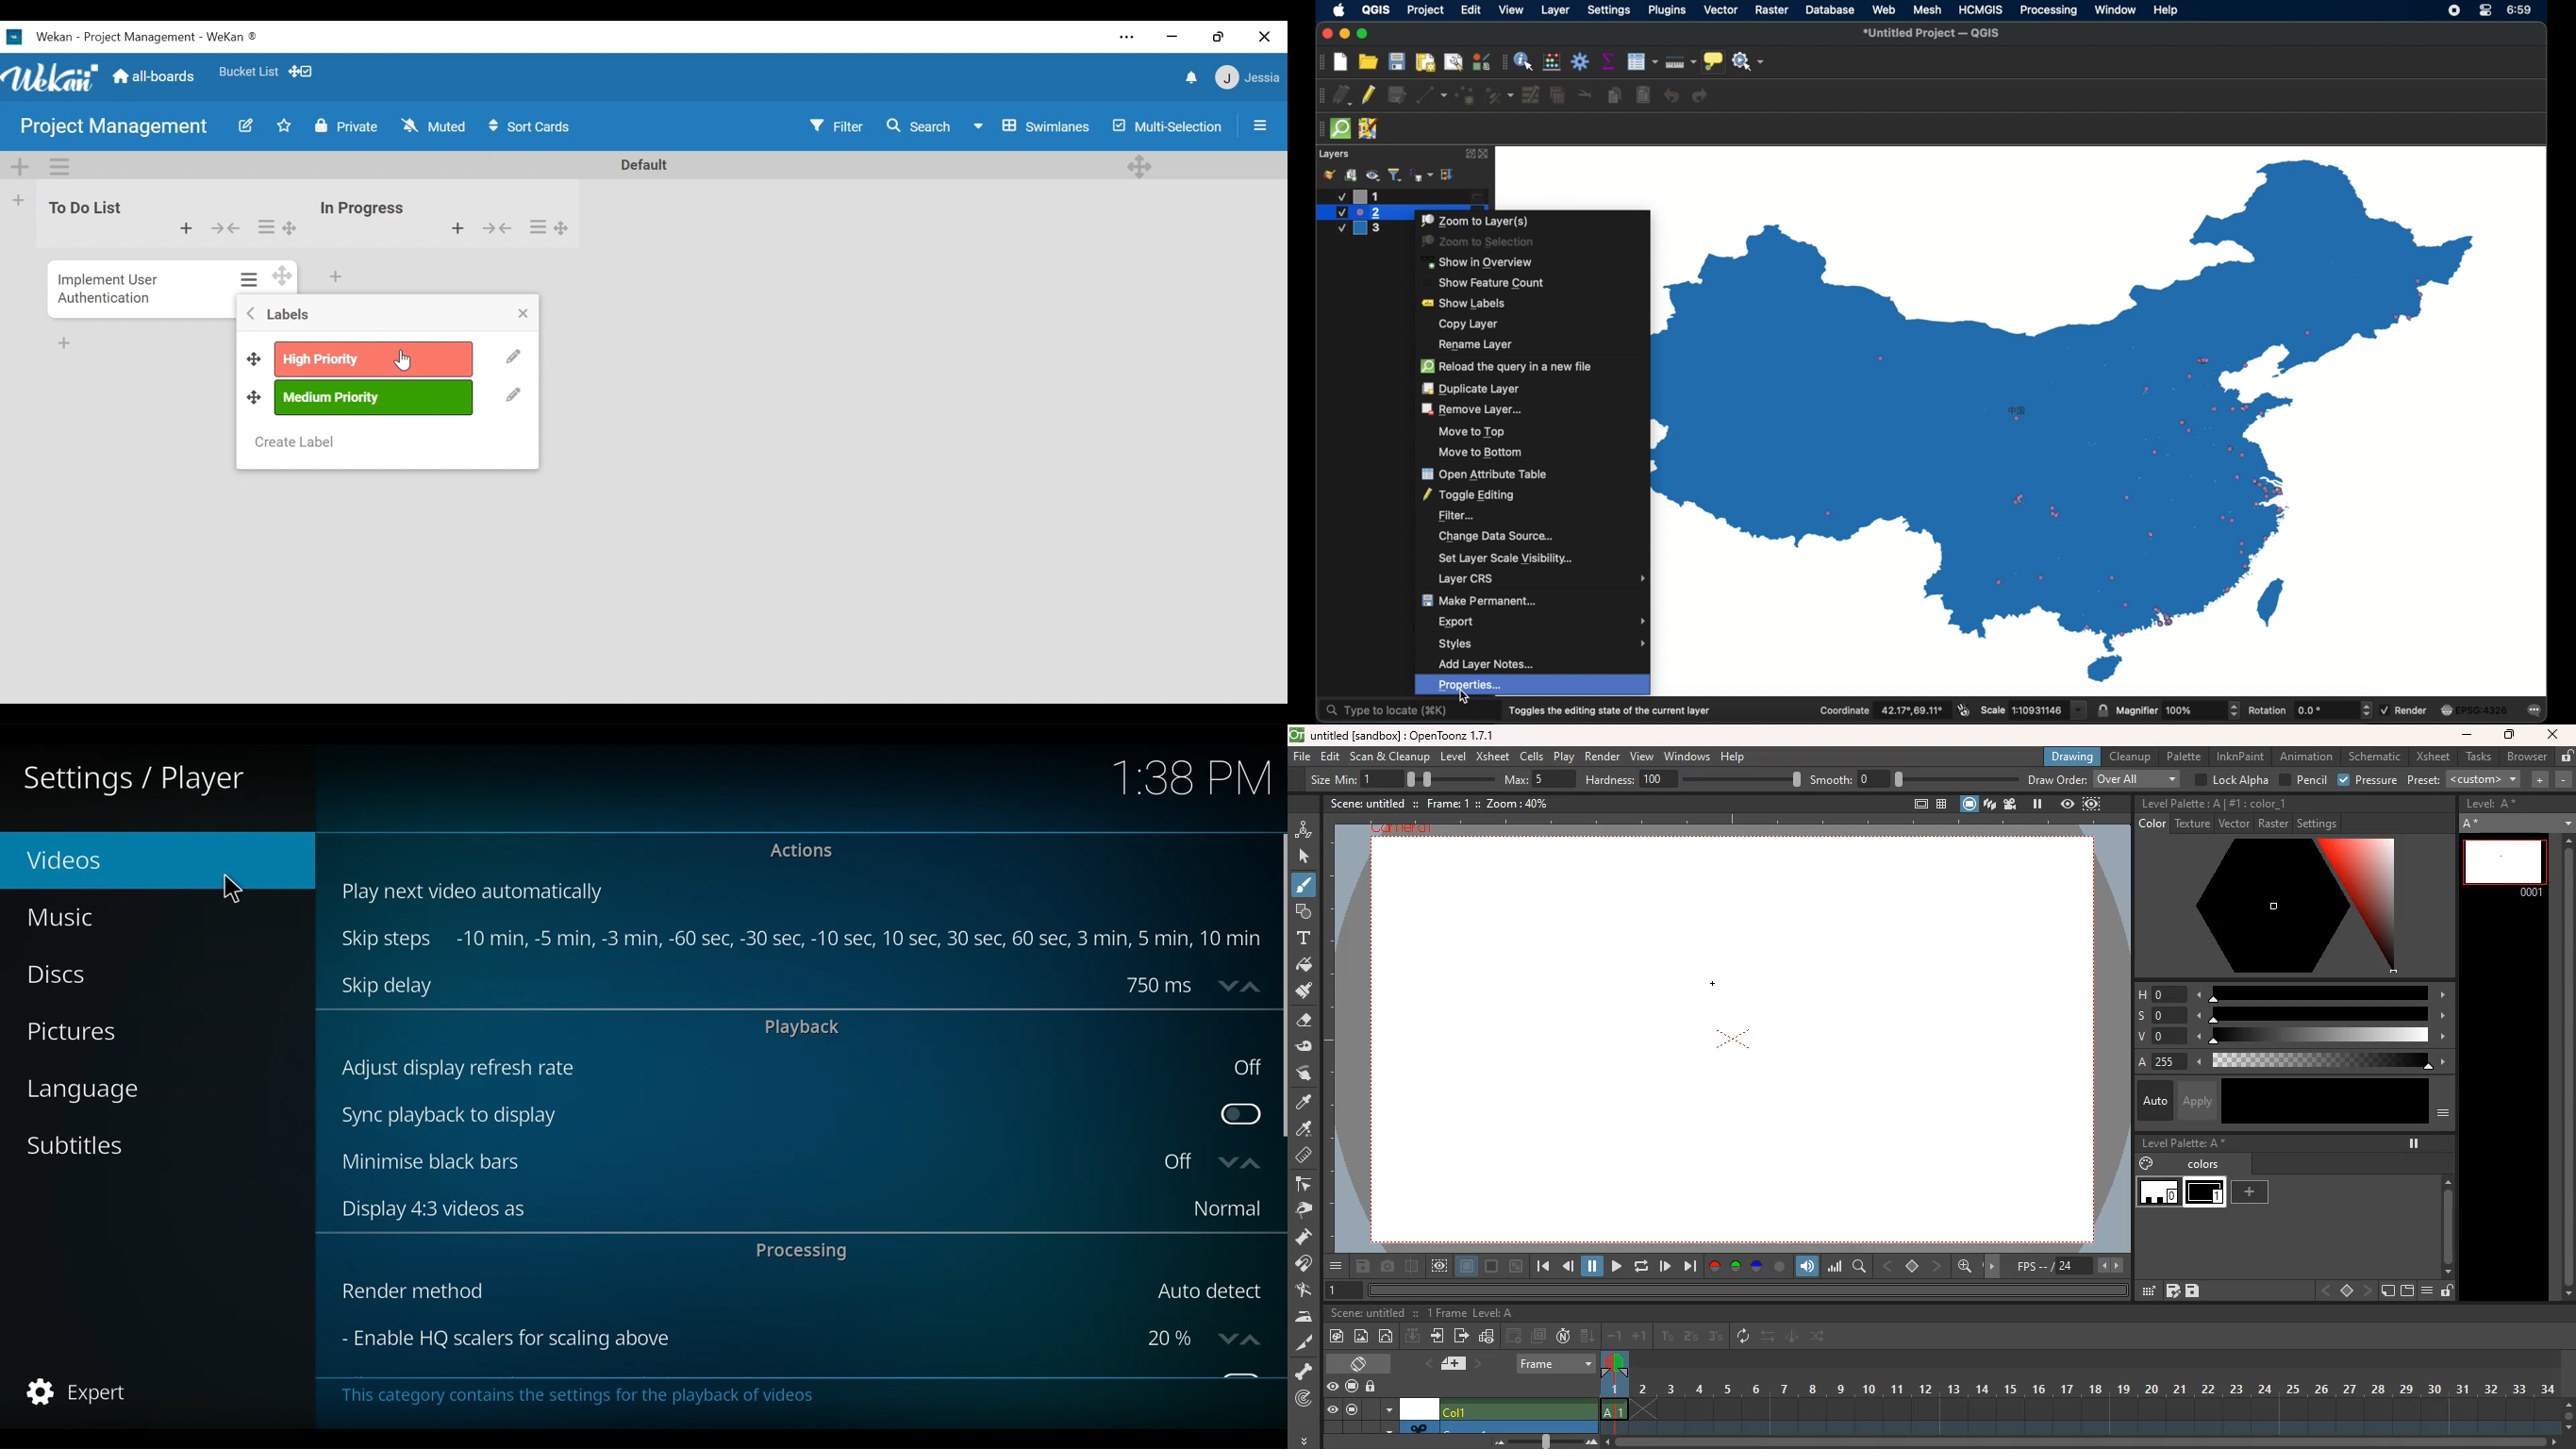 This screenshot has width=2576, height=1456. I want to click on red, so click(1714, 1266).